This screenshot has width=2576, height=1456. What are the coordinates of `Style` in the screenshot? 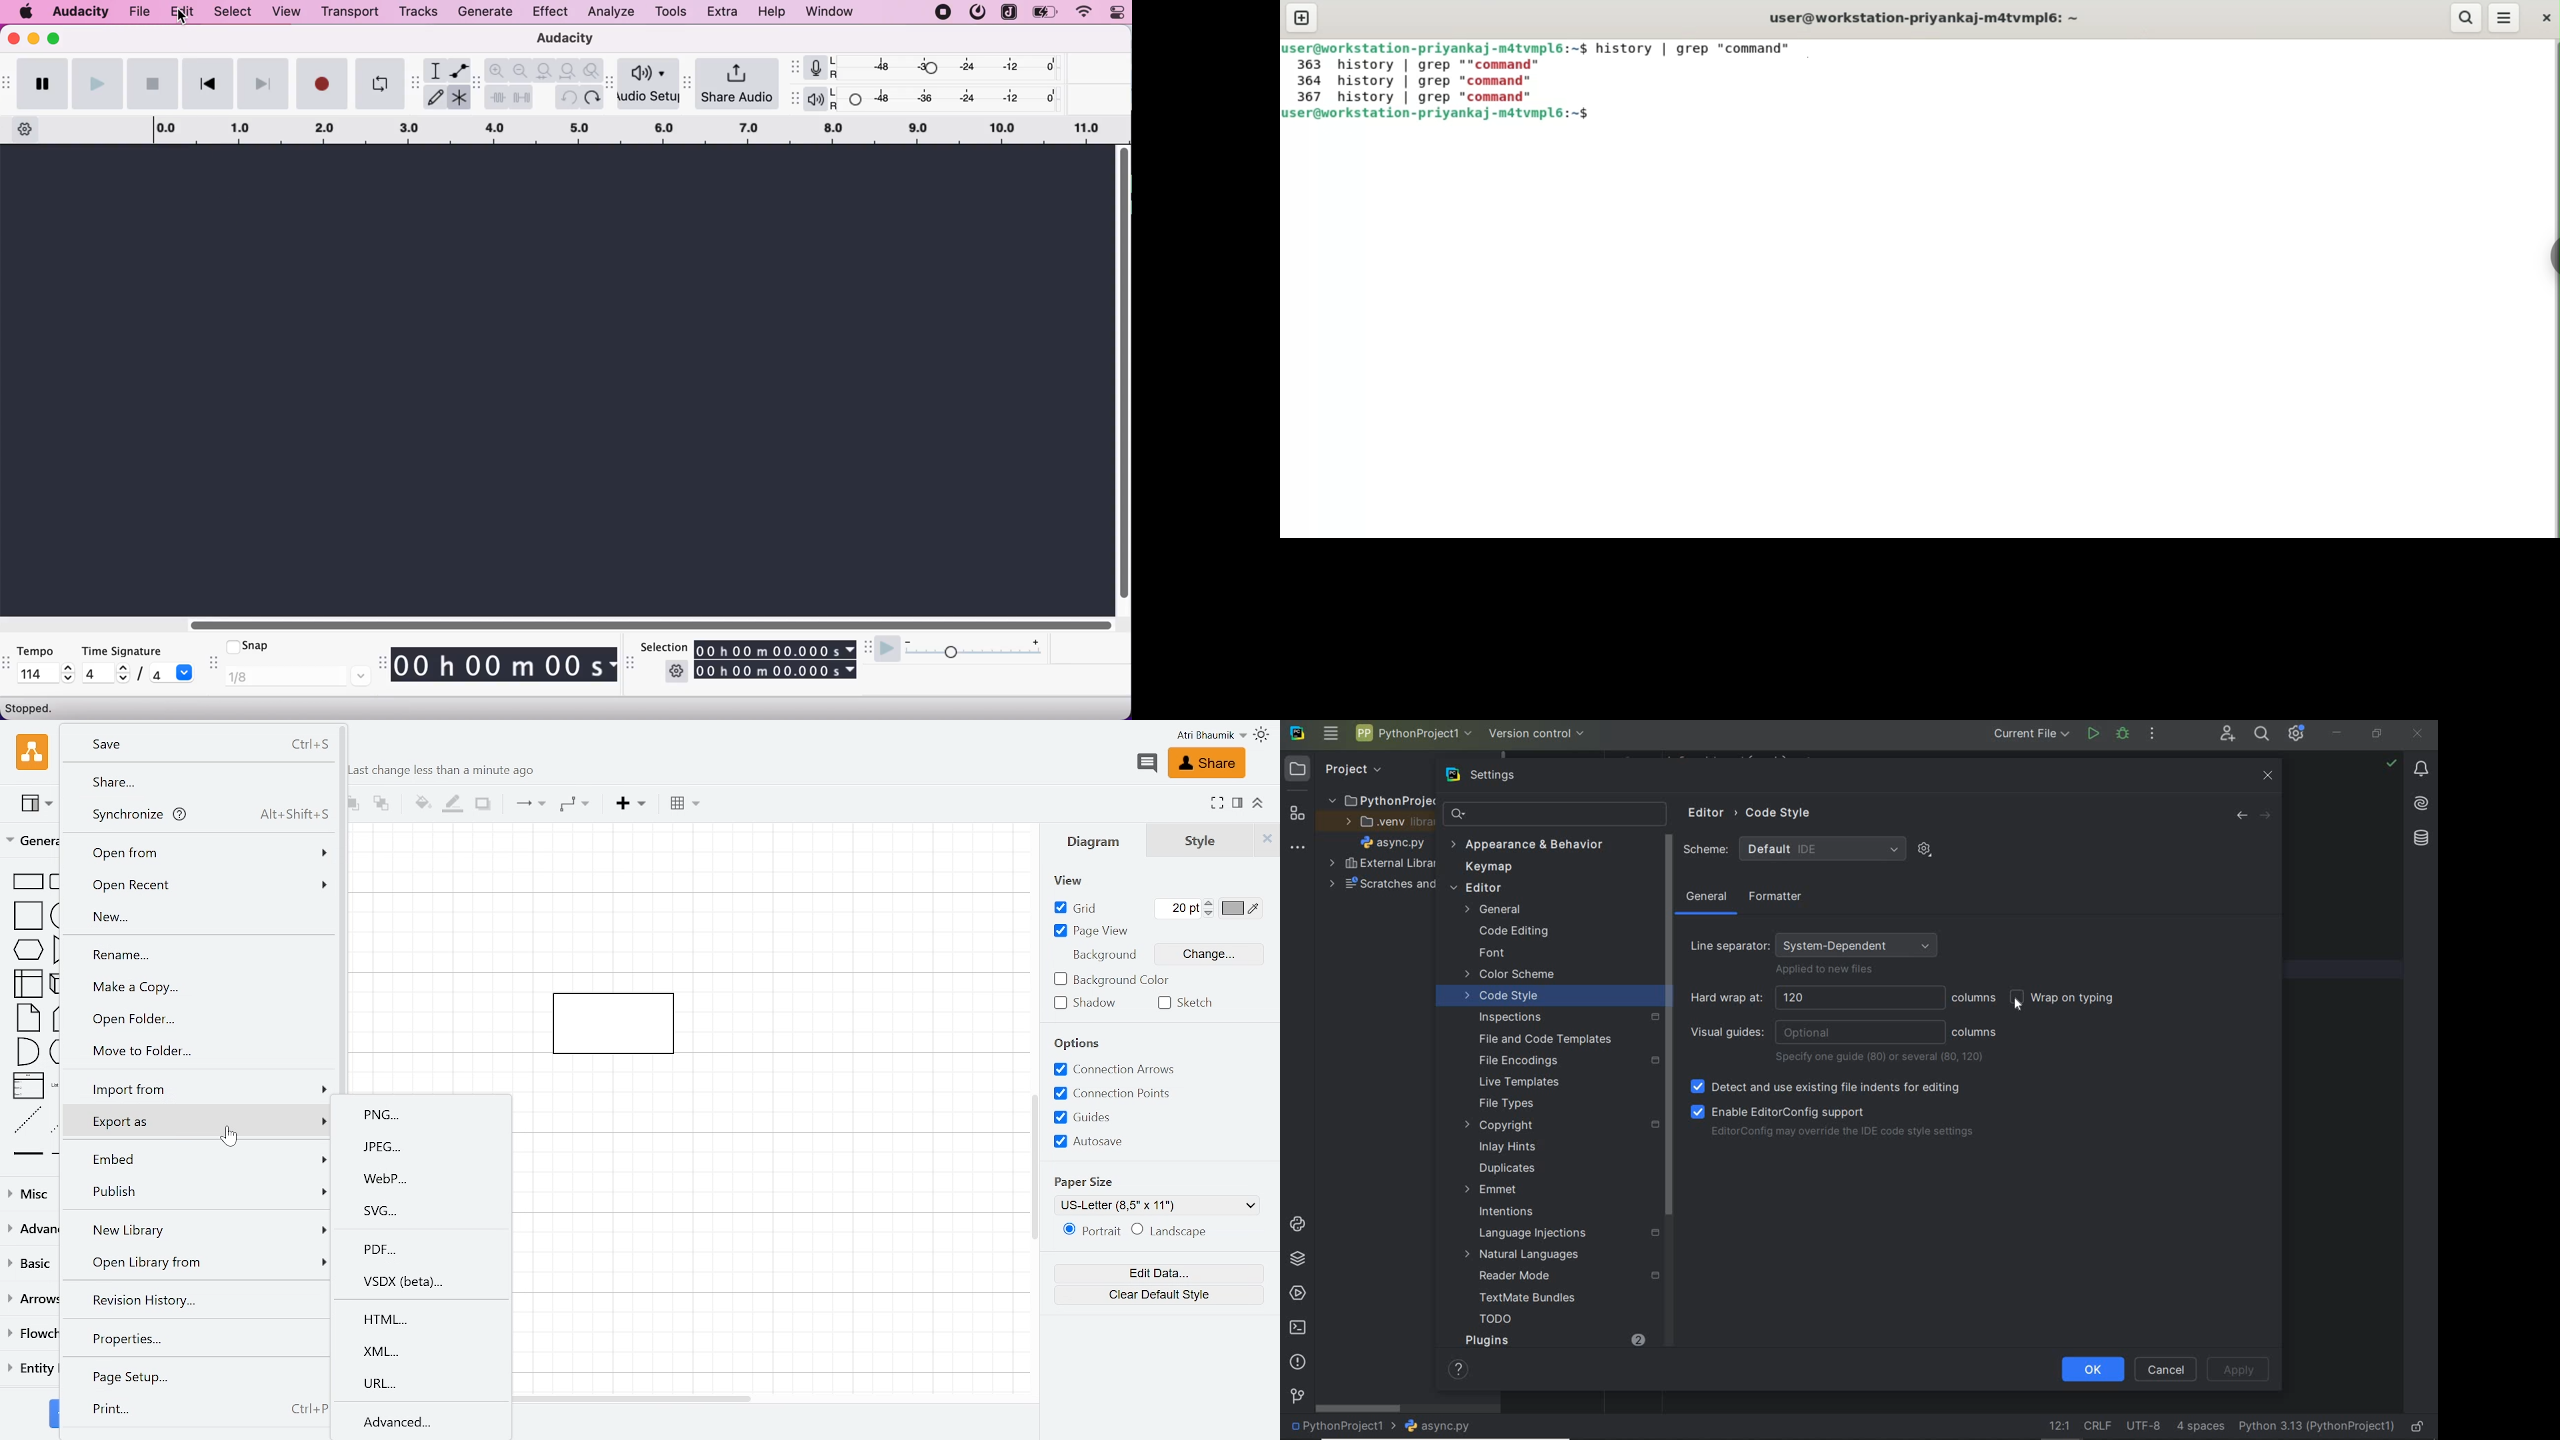 It's located at (1192, 840).